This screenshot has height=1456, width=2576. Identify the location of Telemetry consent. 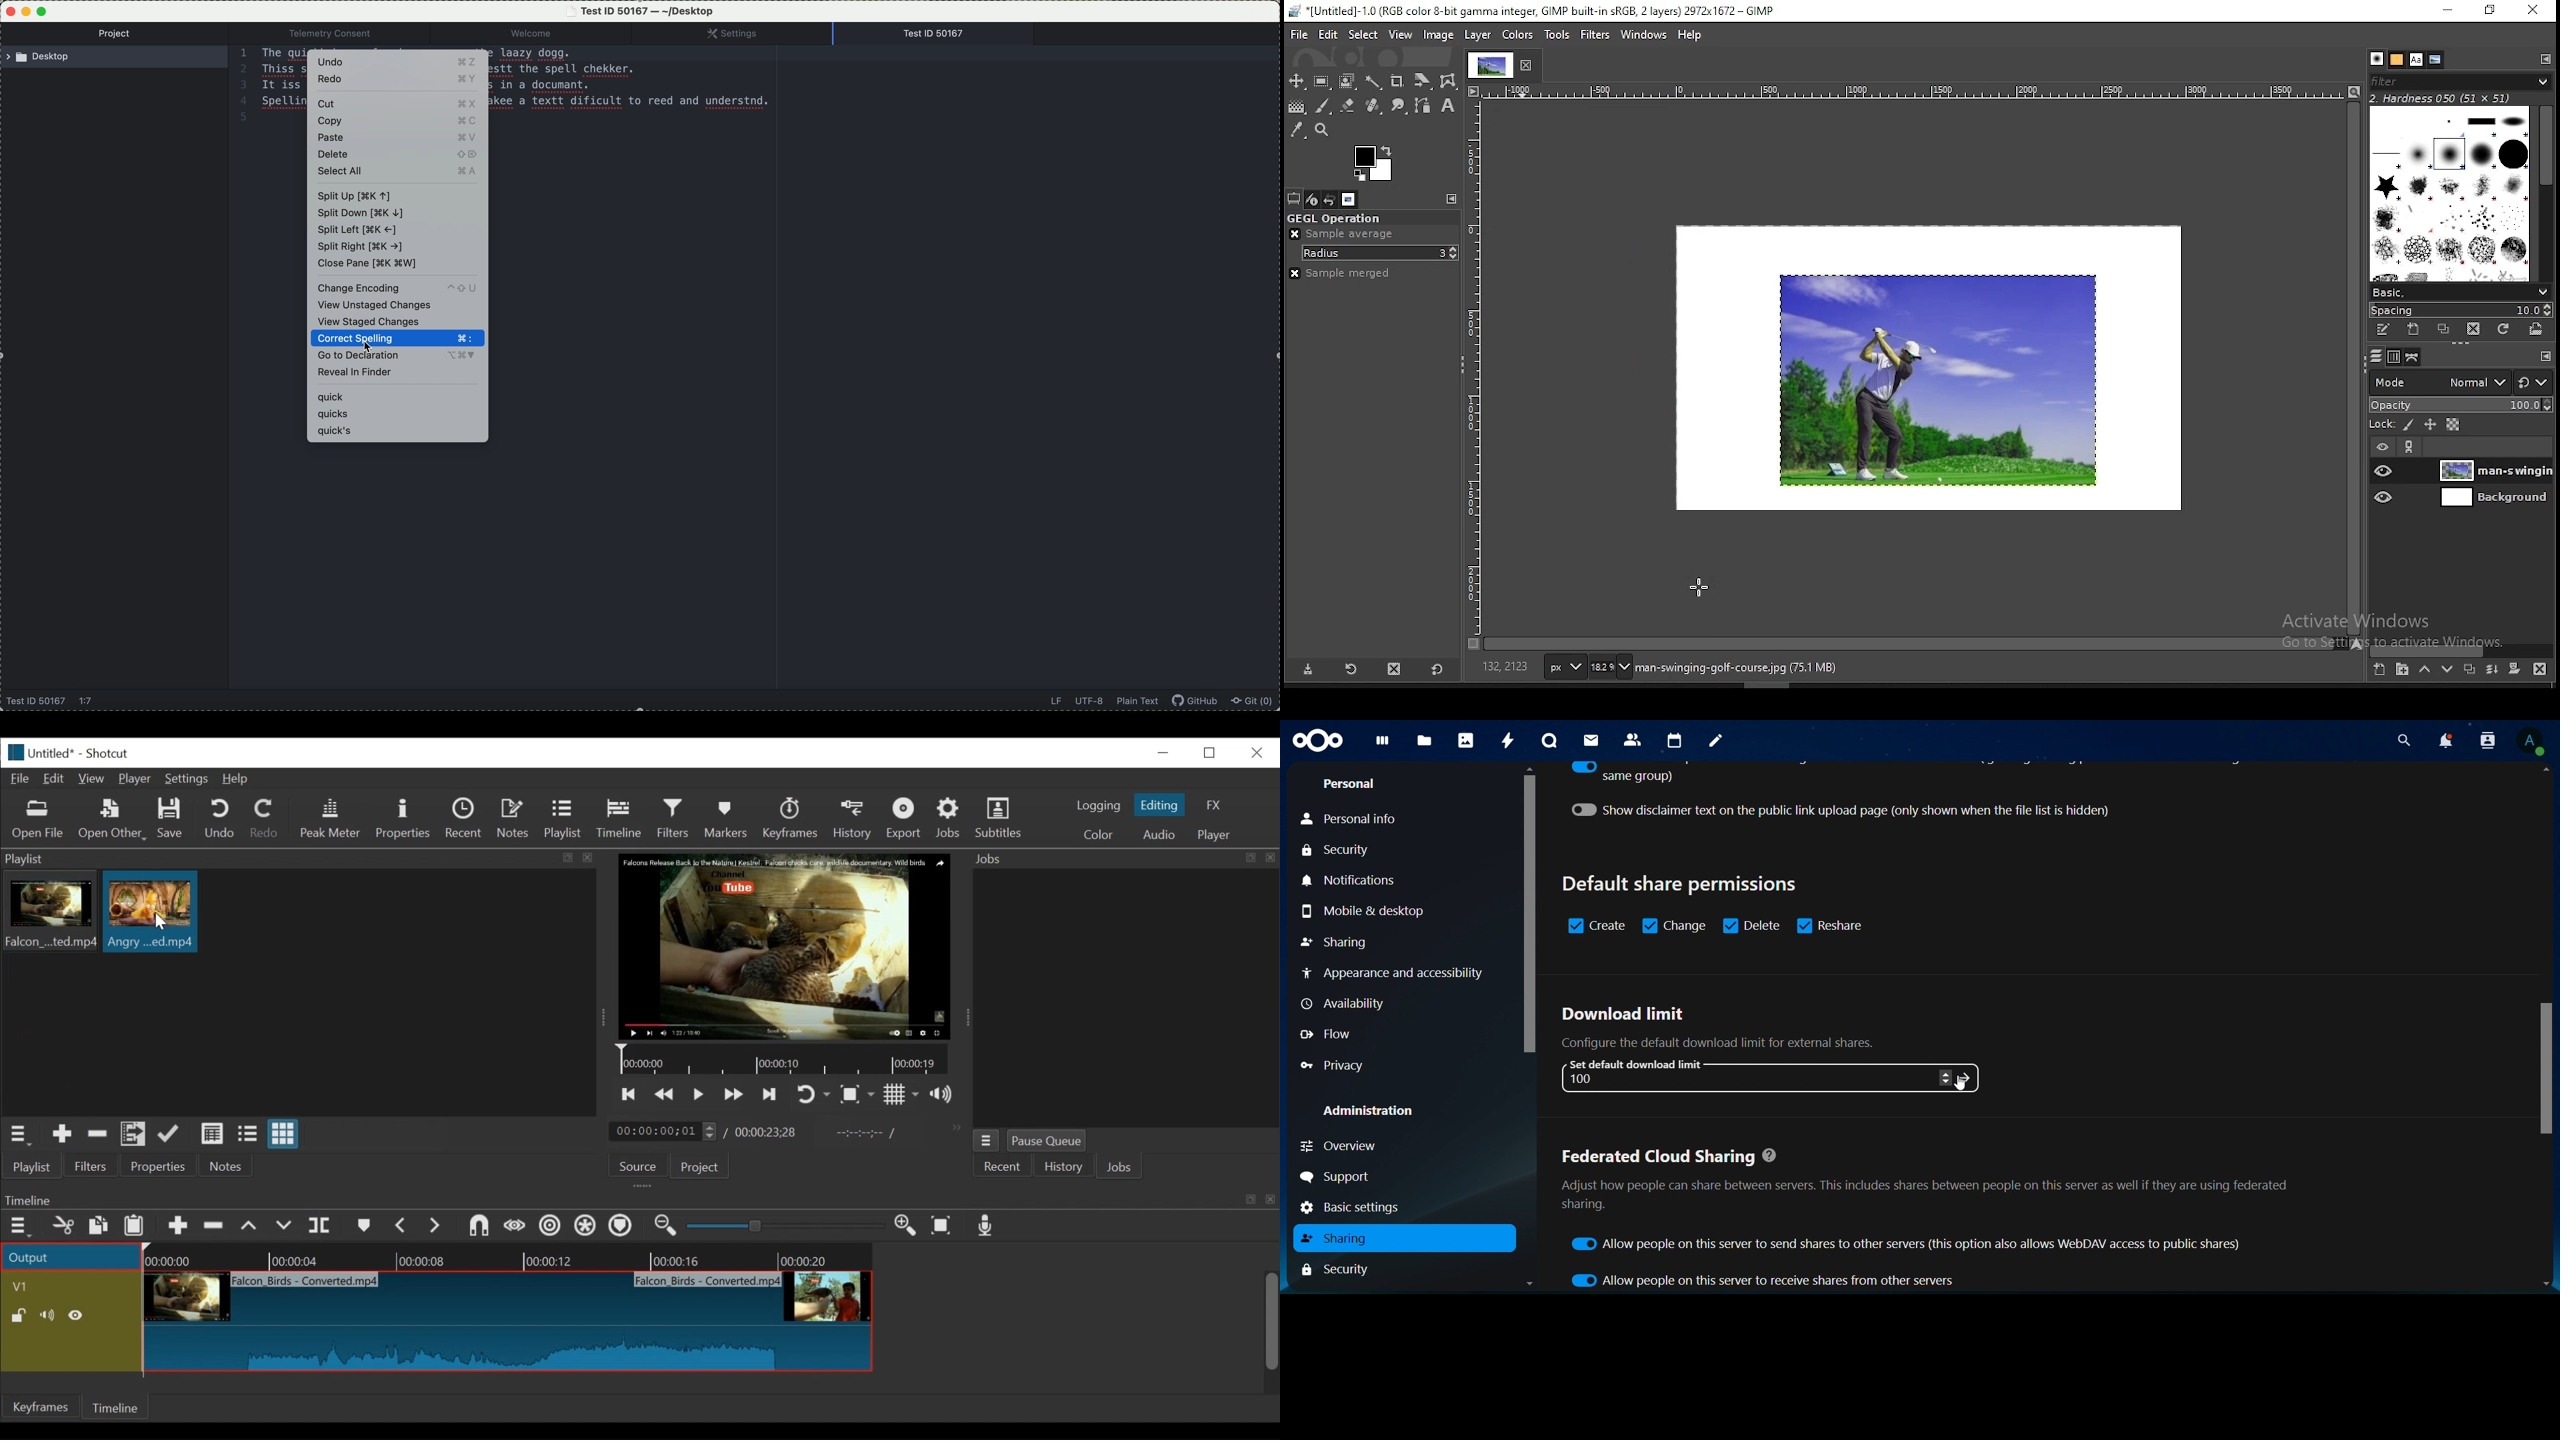
(339, 33).